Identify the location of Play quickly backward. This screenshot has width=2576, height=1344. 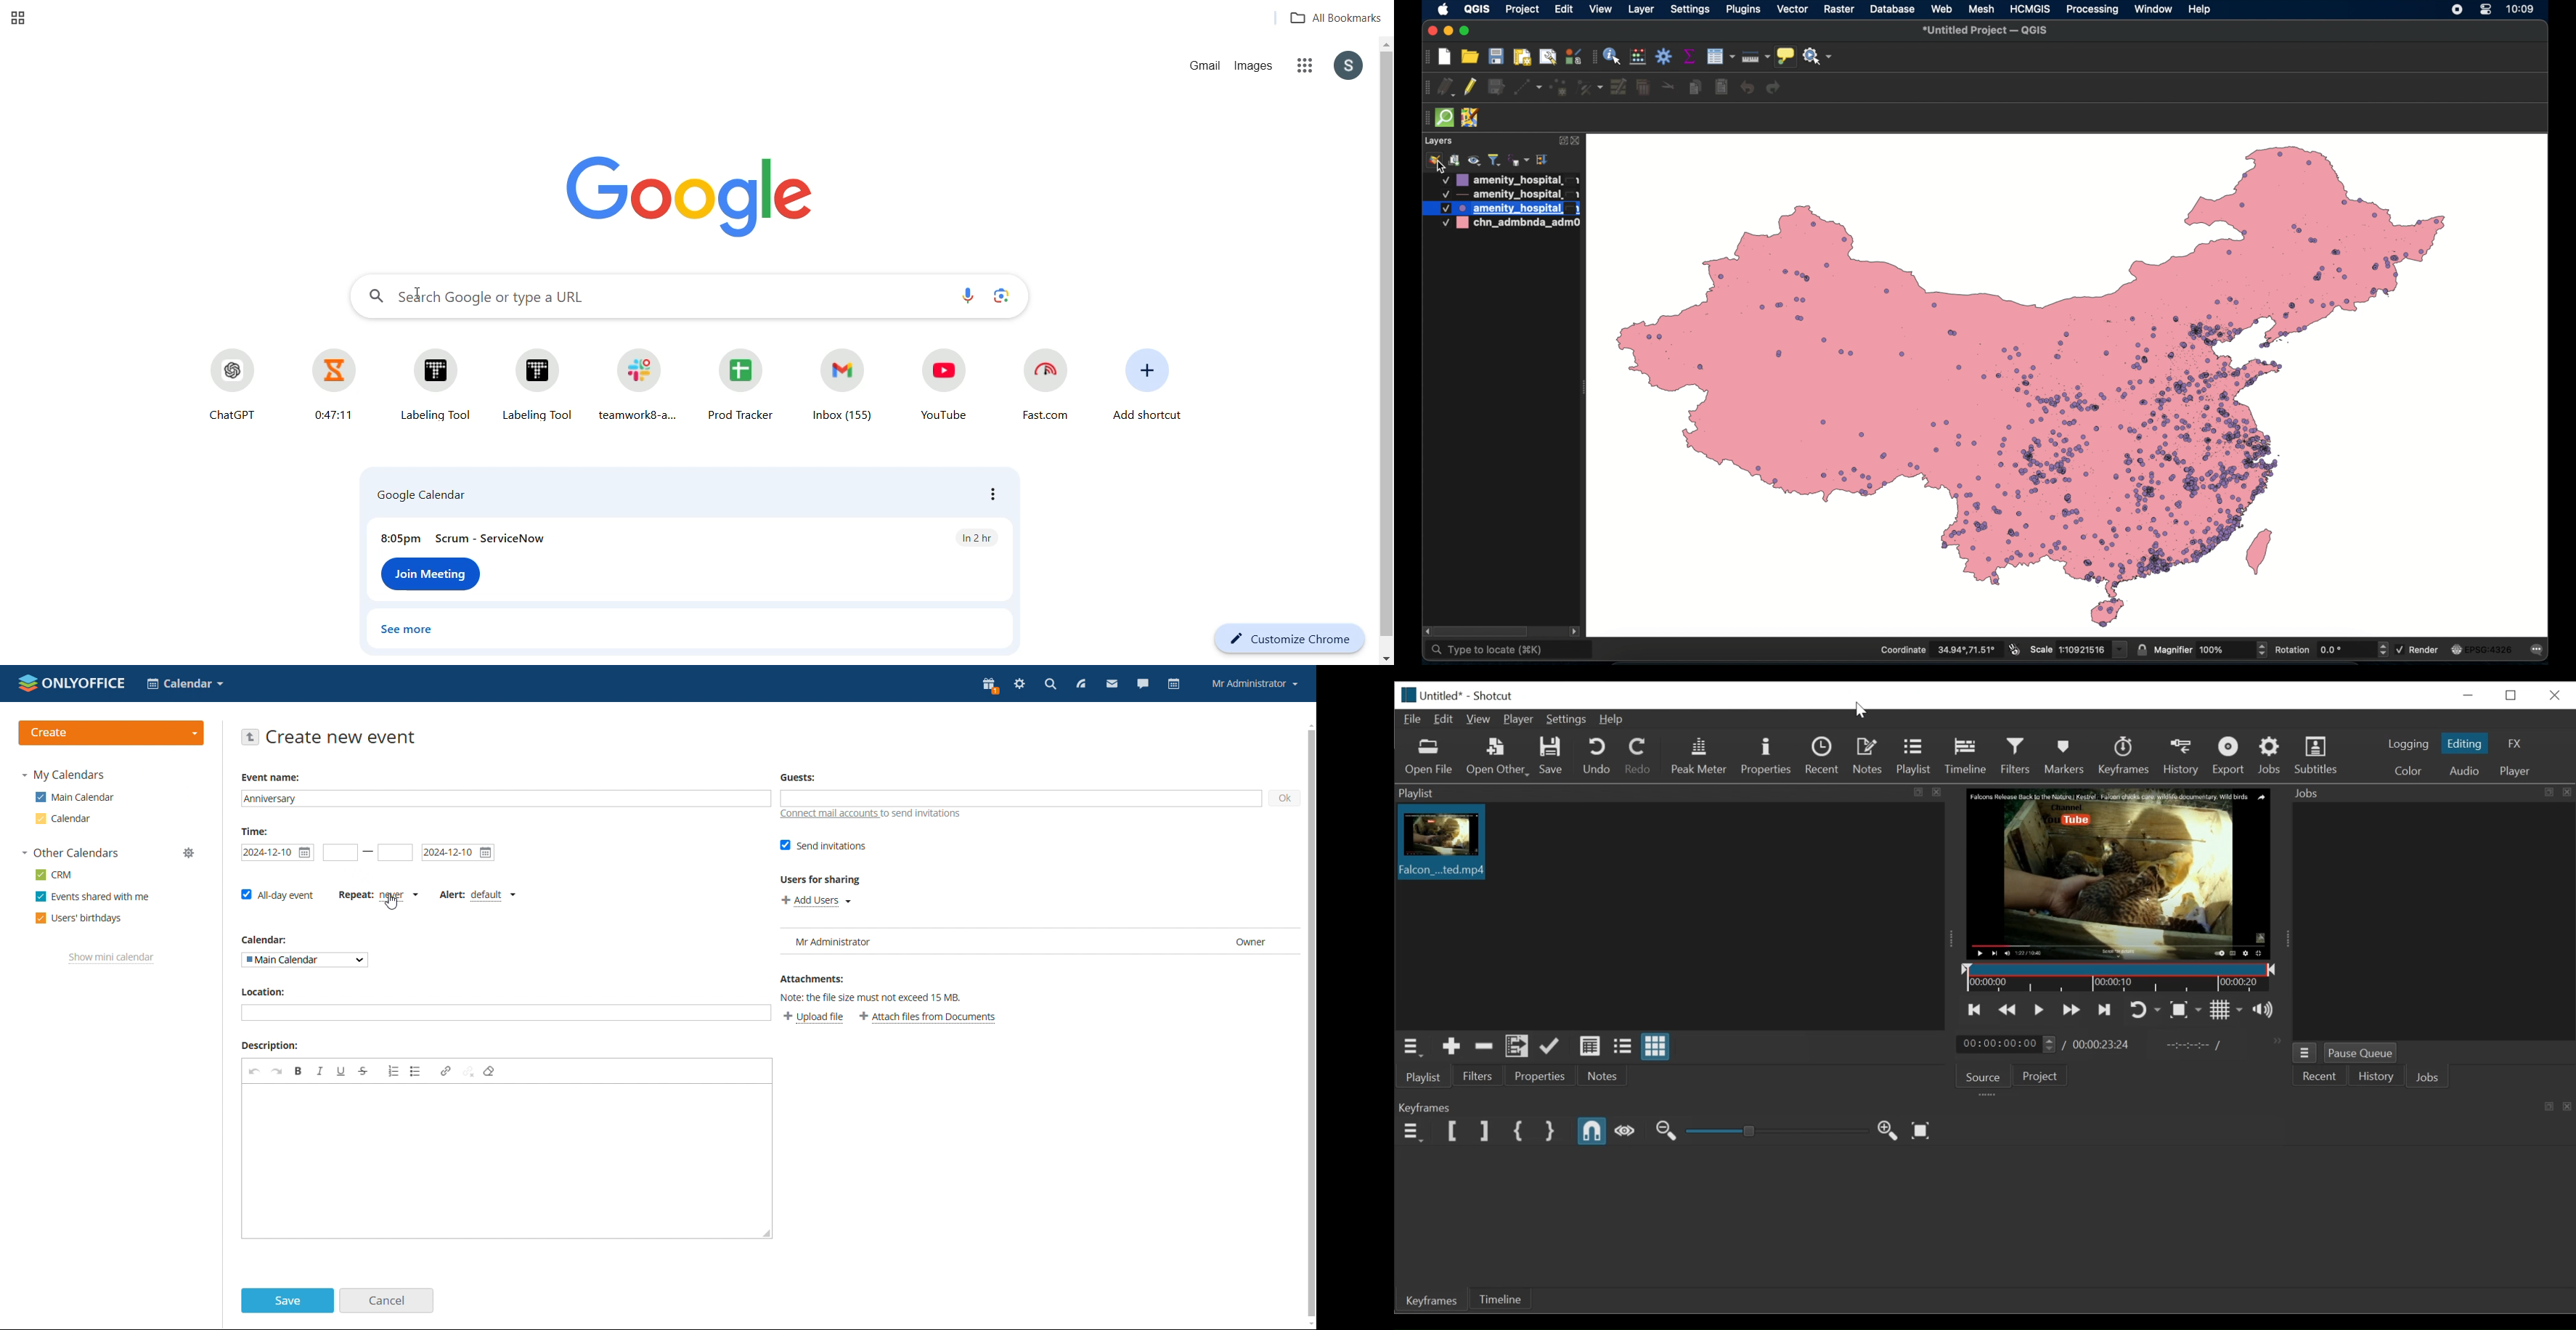
(2007, 1008).